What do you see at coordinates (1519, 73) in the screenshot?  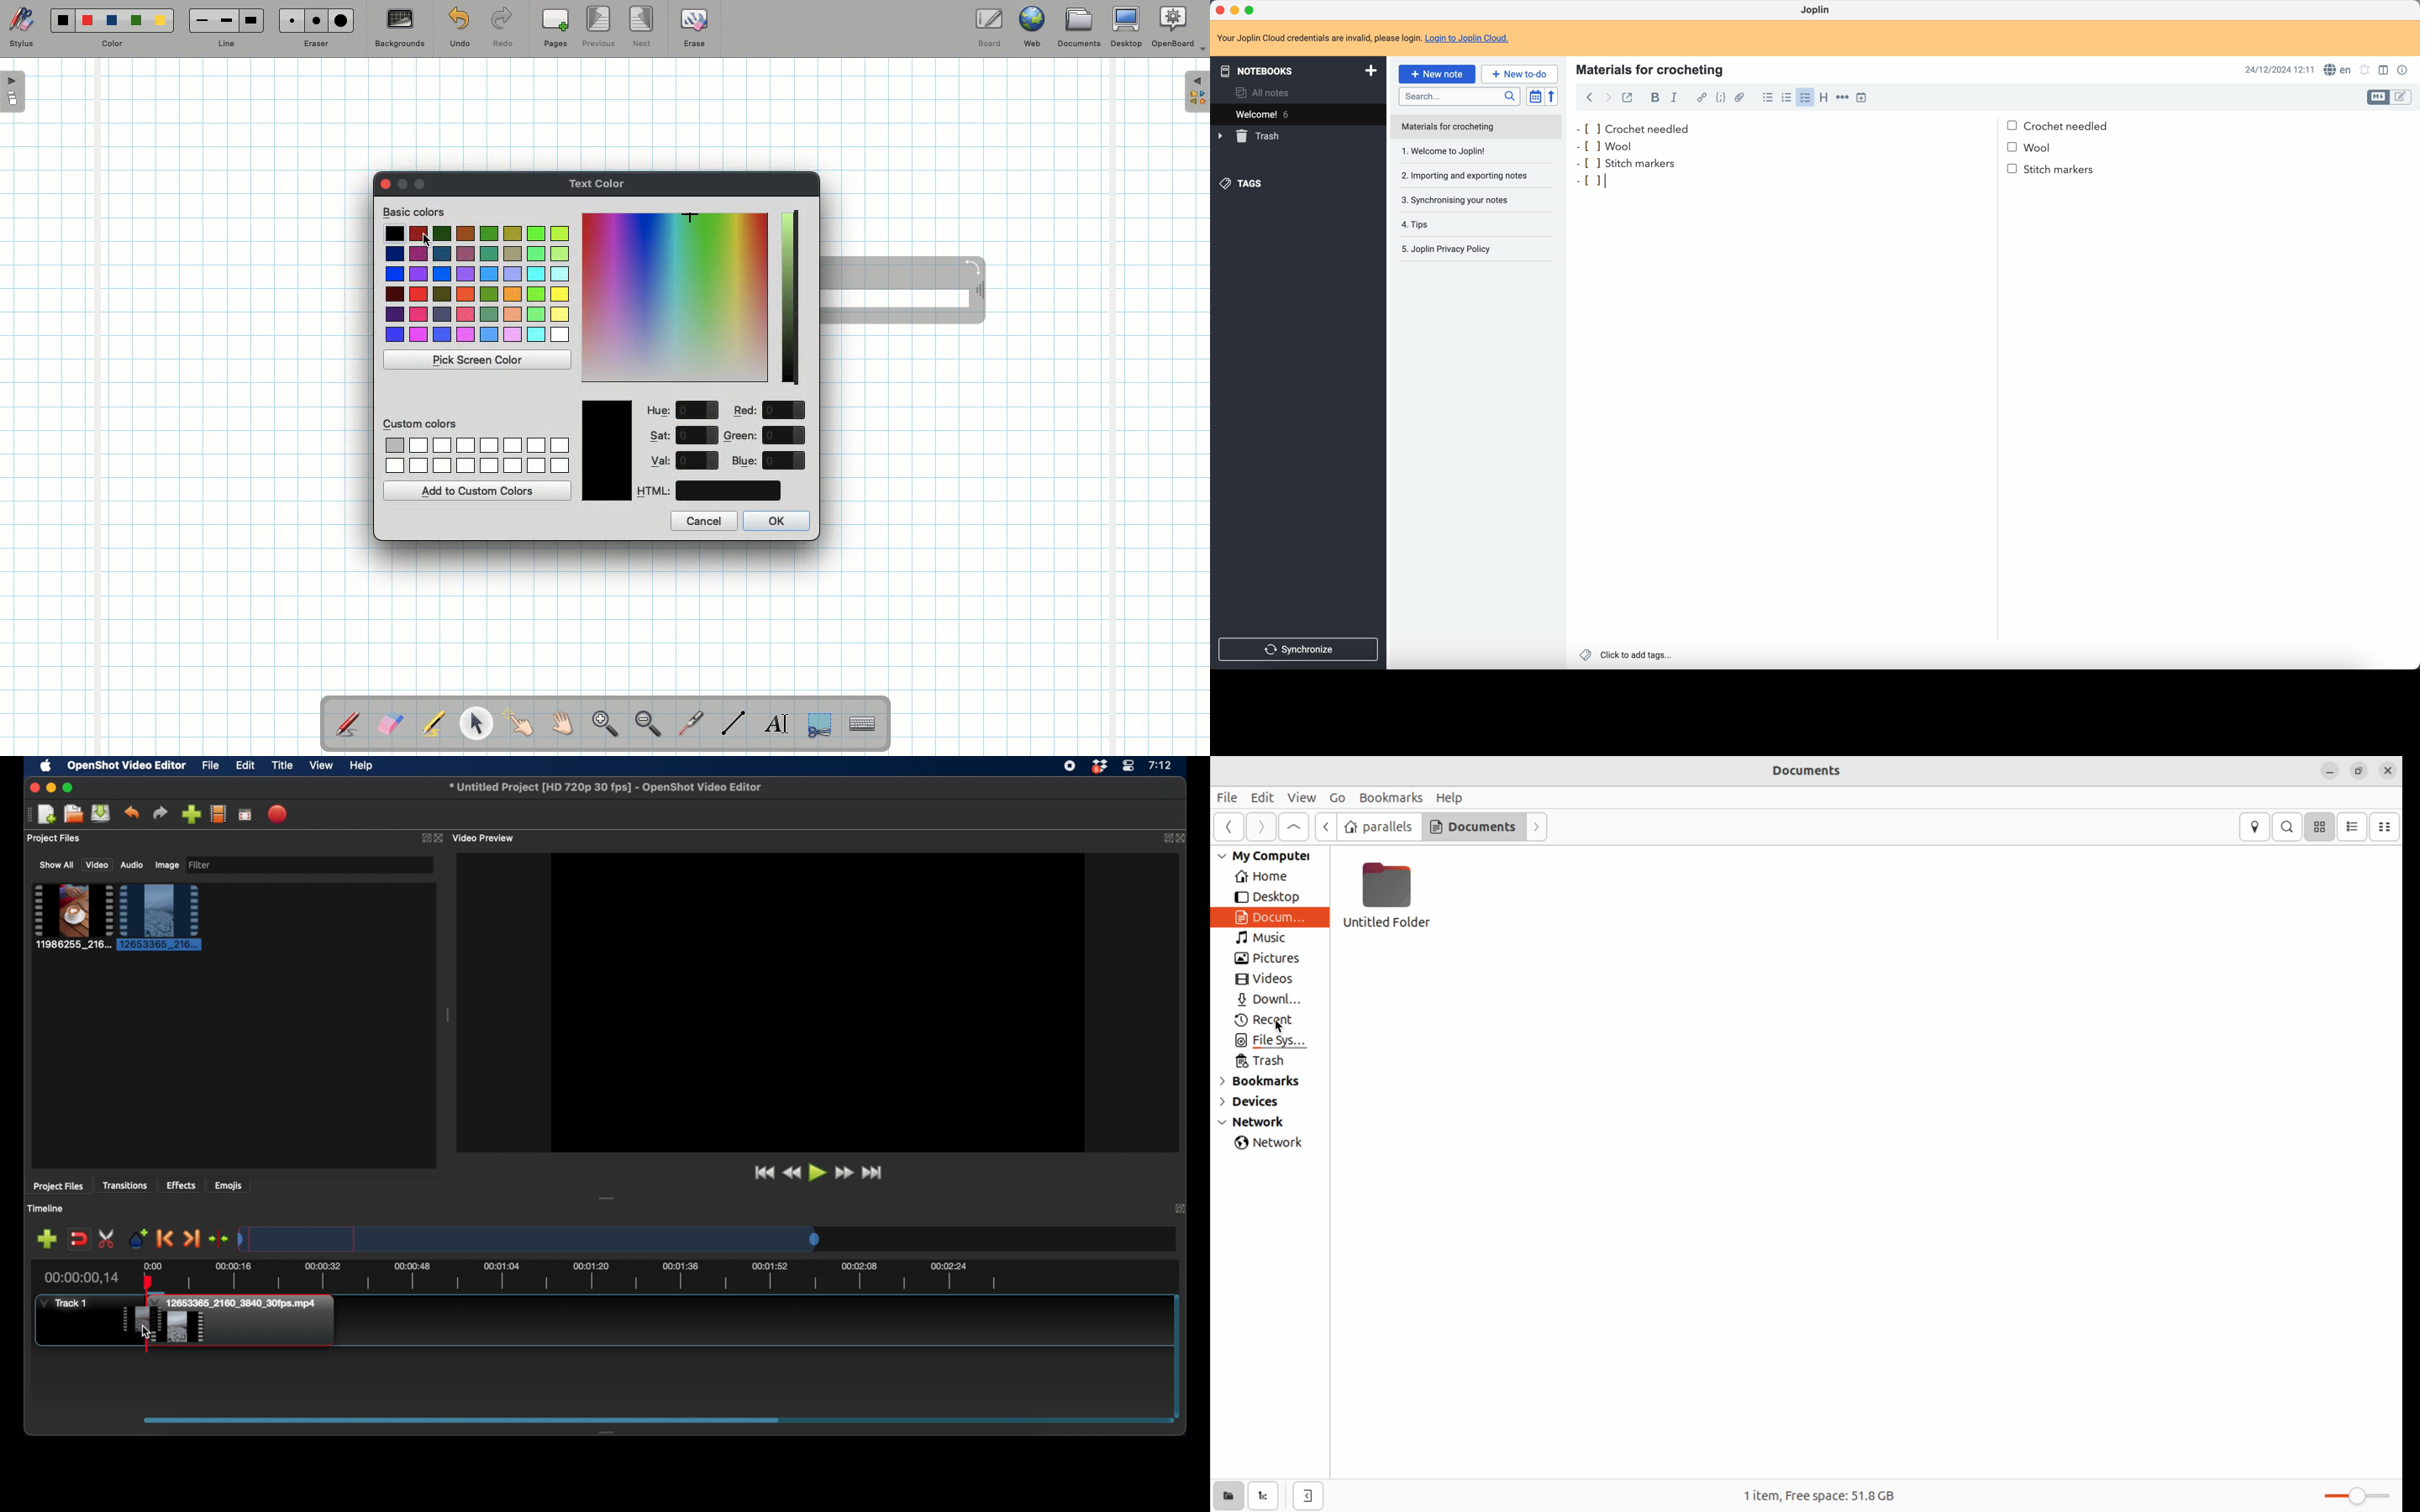 I see `new to-do` at bounding box center [1519, 73].